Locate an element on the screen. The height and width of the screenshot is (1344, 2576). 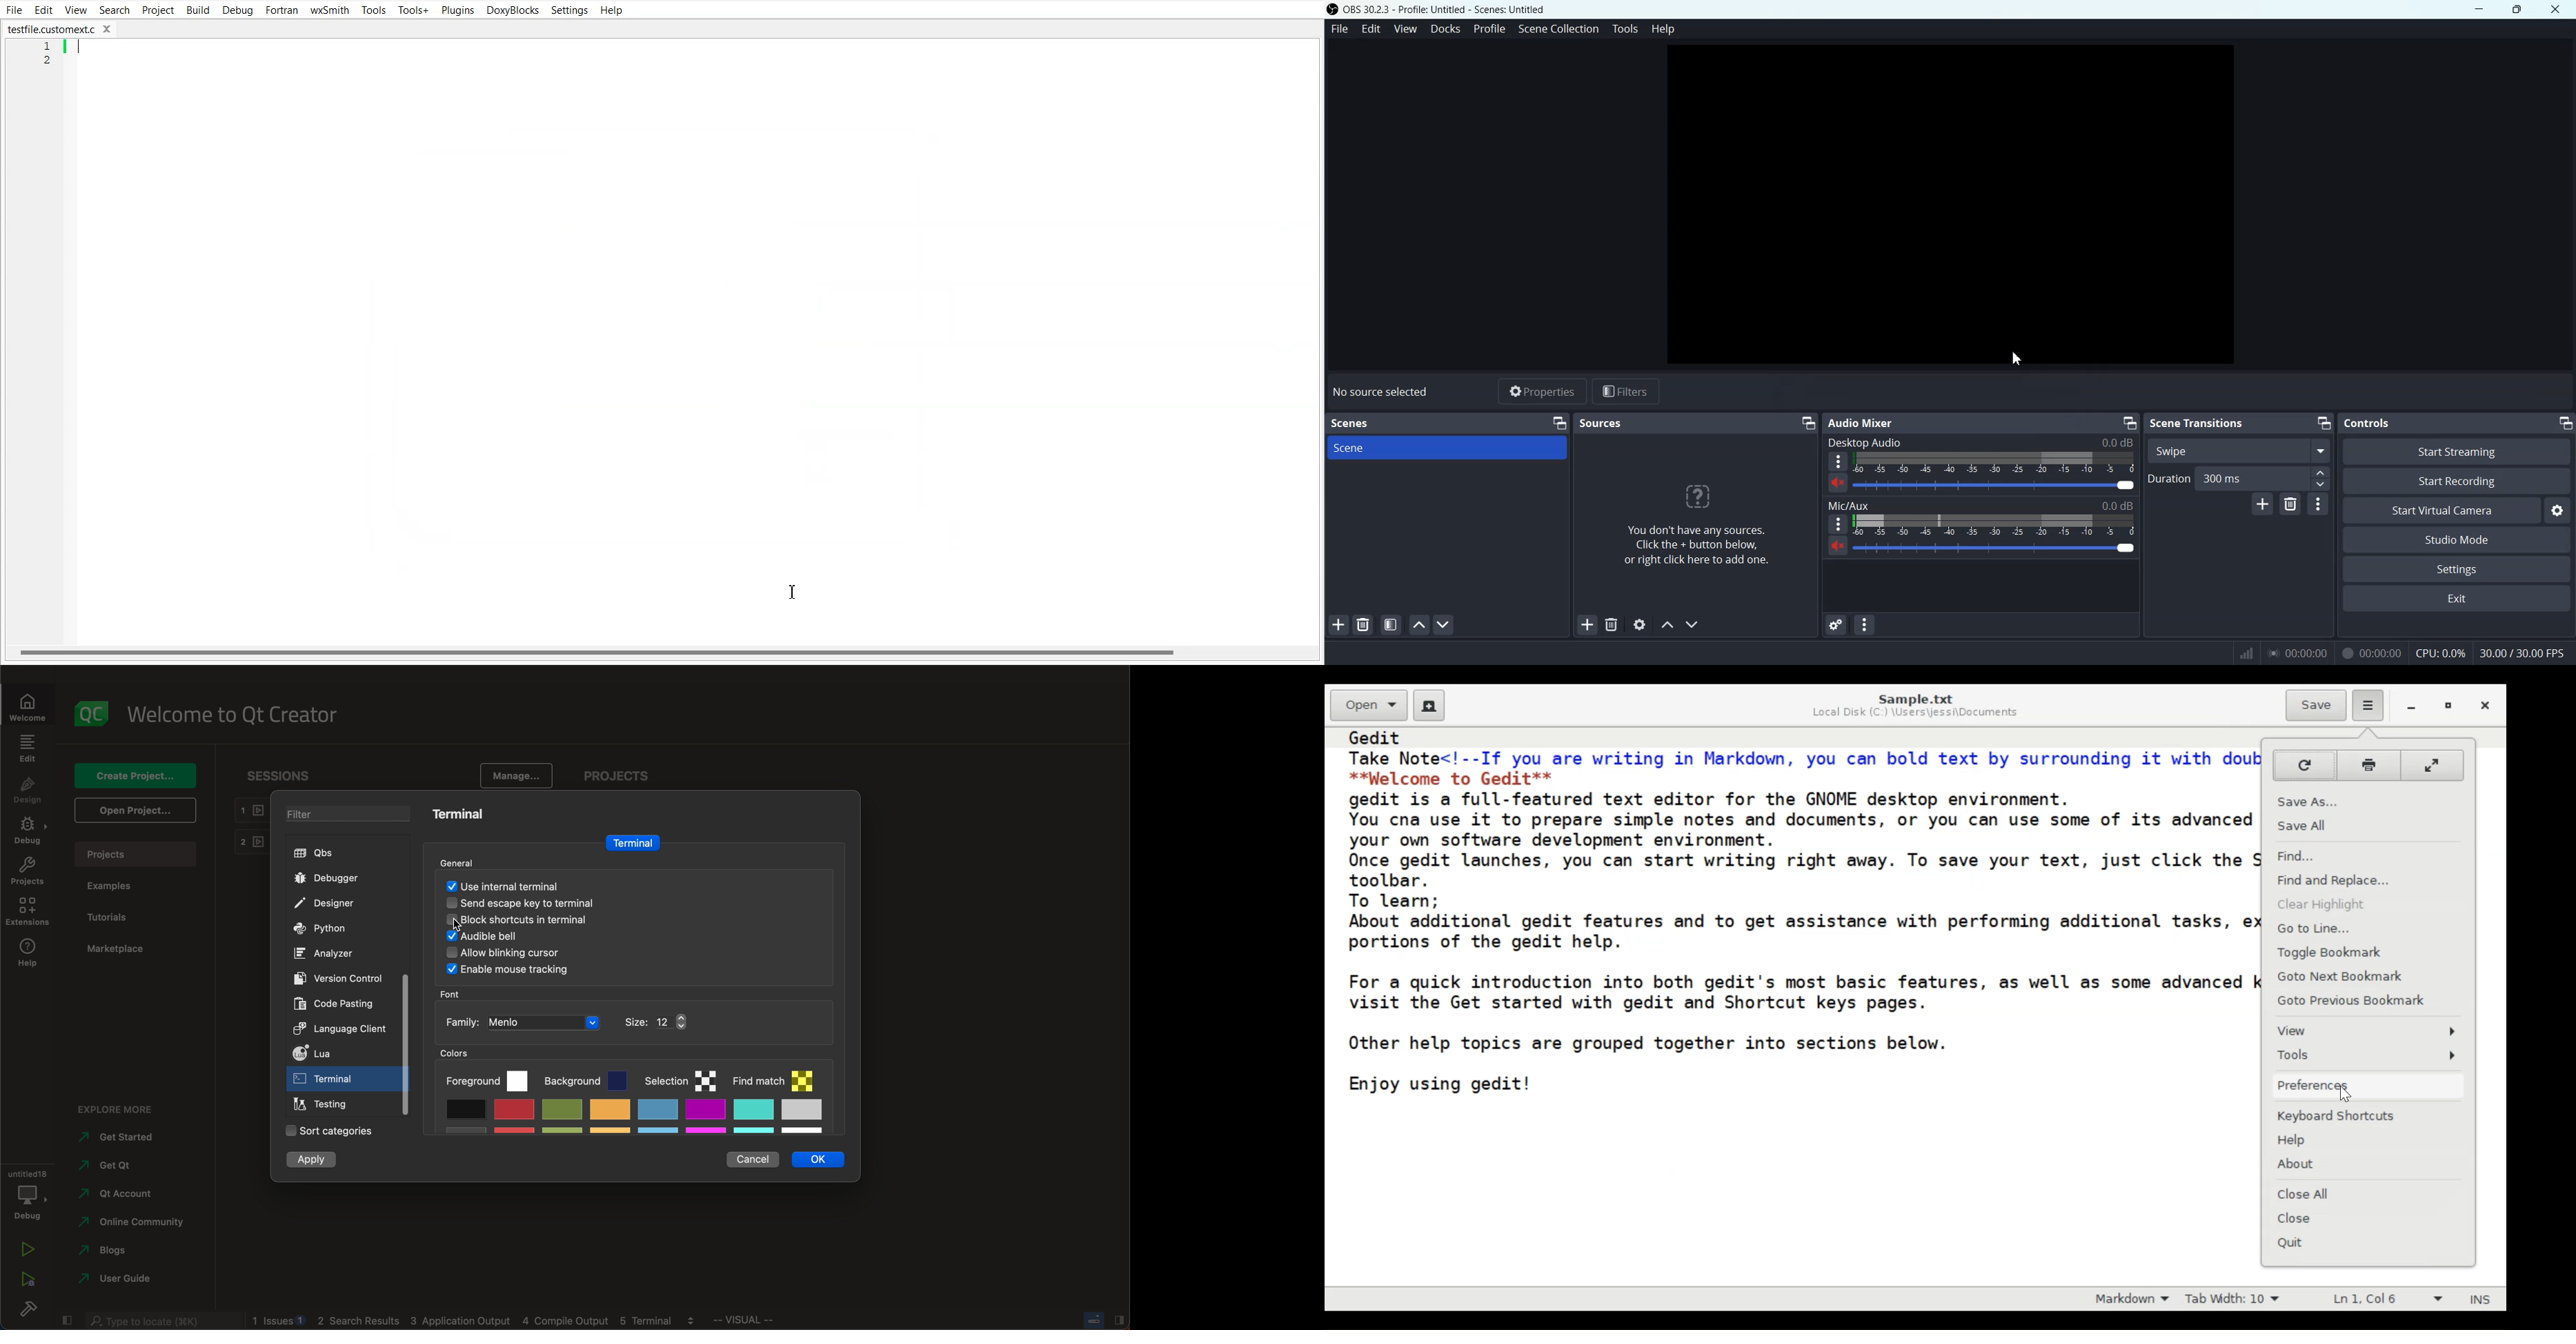
Tools is located at coordinates (373, 10).